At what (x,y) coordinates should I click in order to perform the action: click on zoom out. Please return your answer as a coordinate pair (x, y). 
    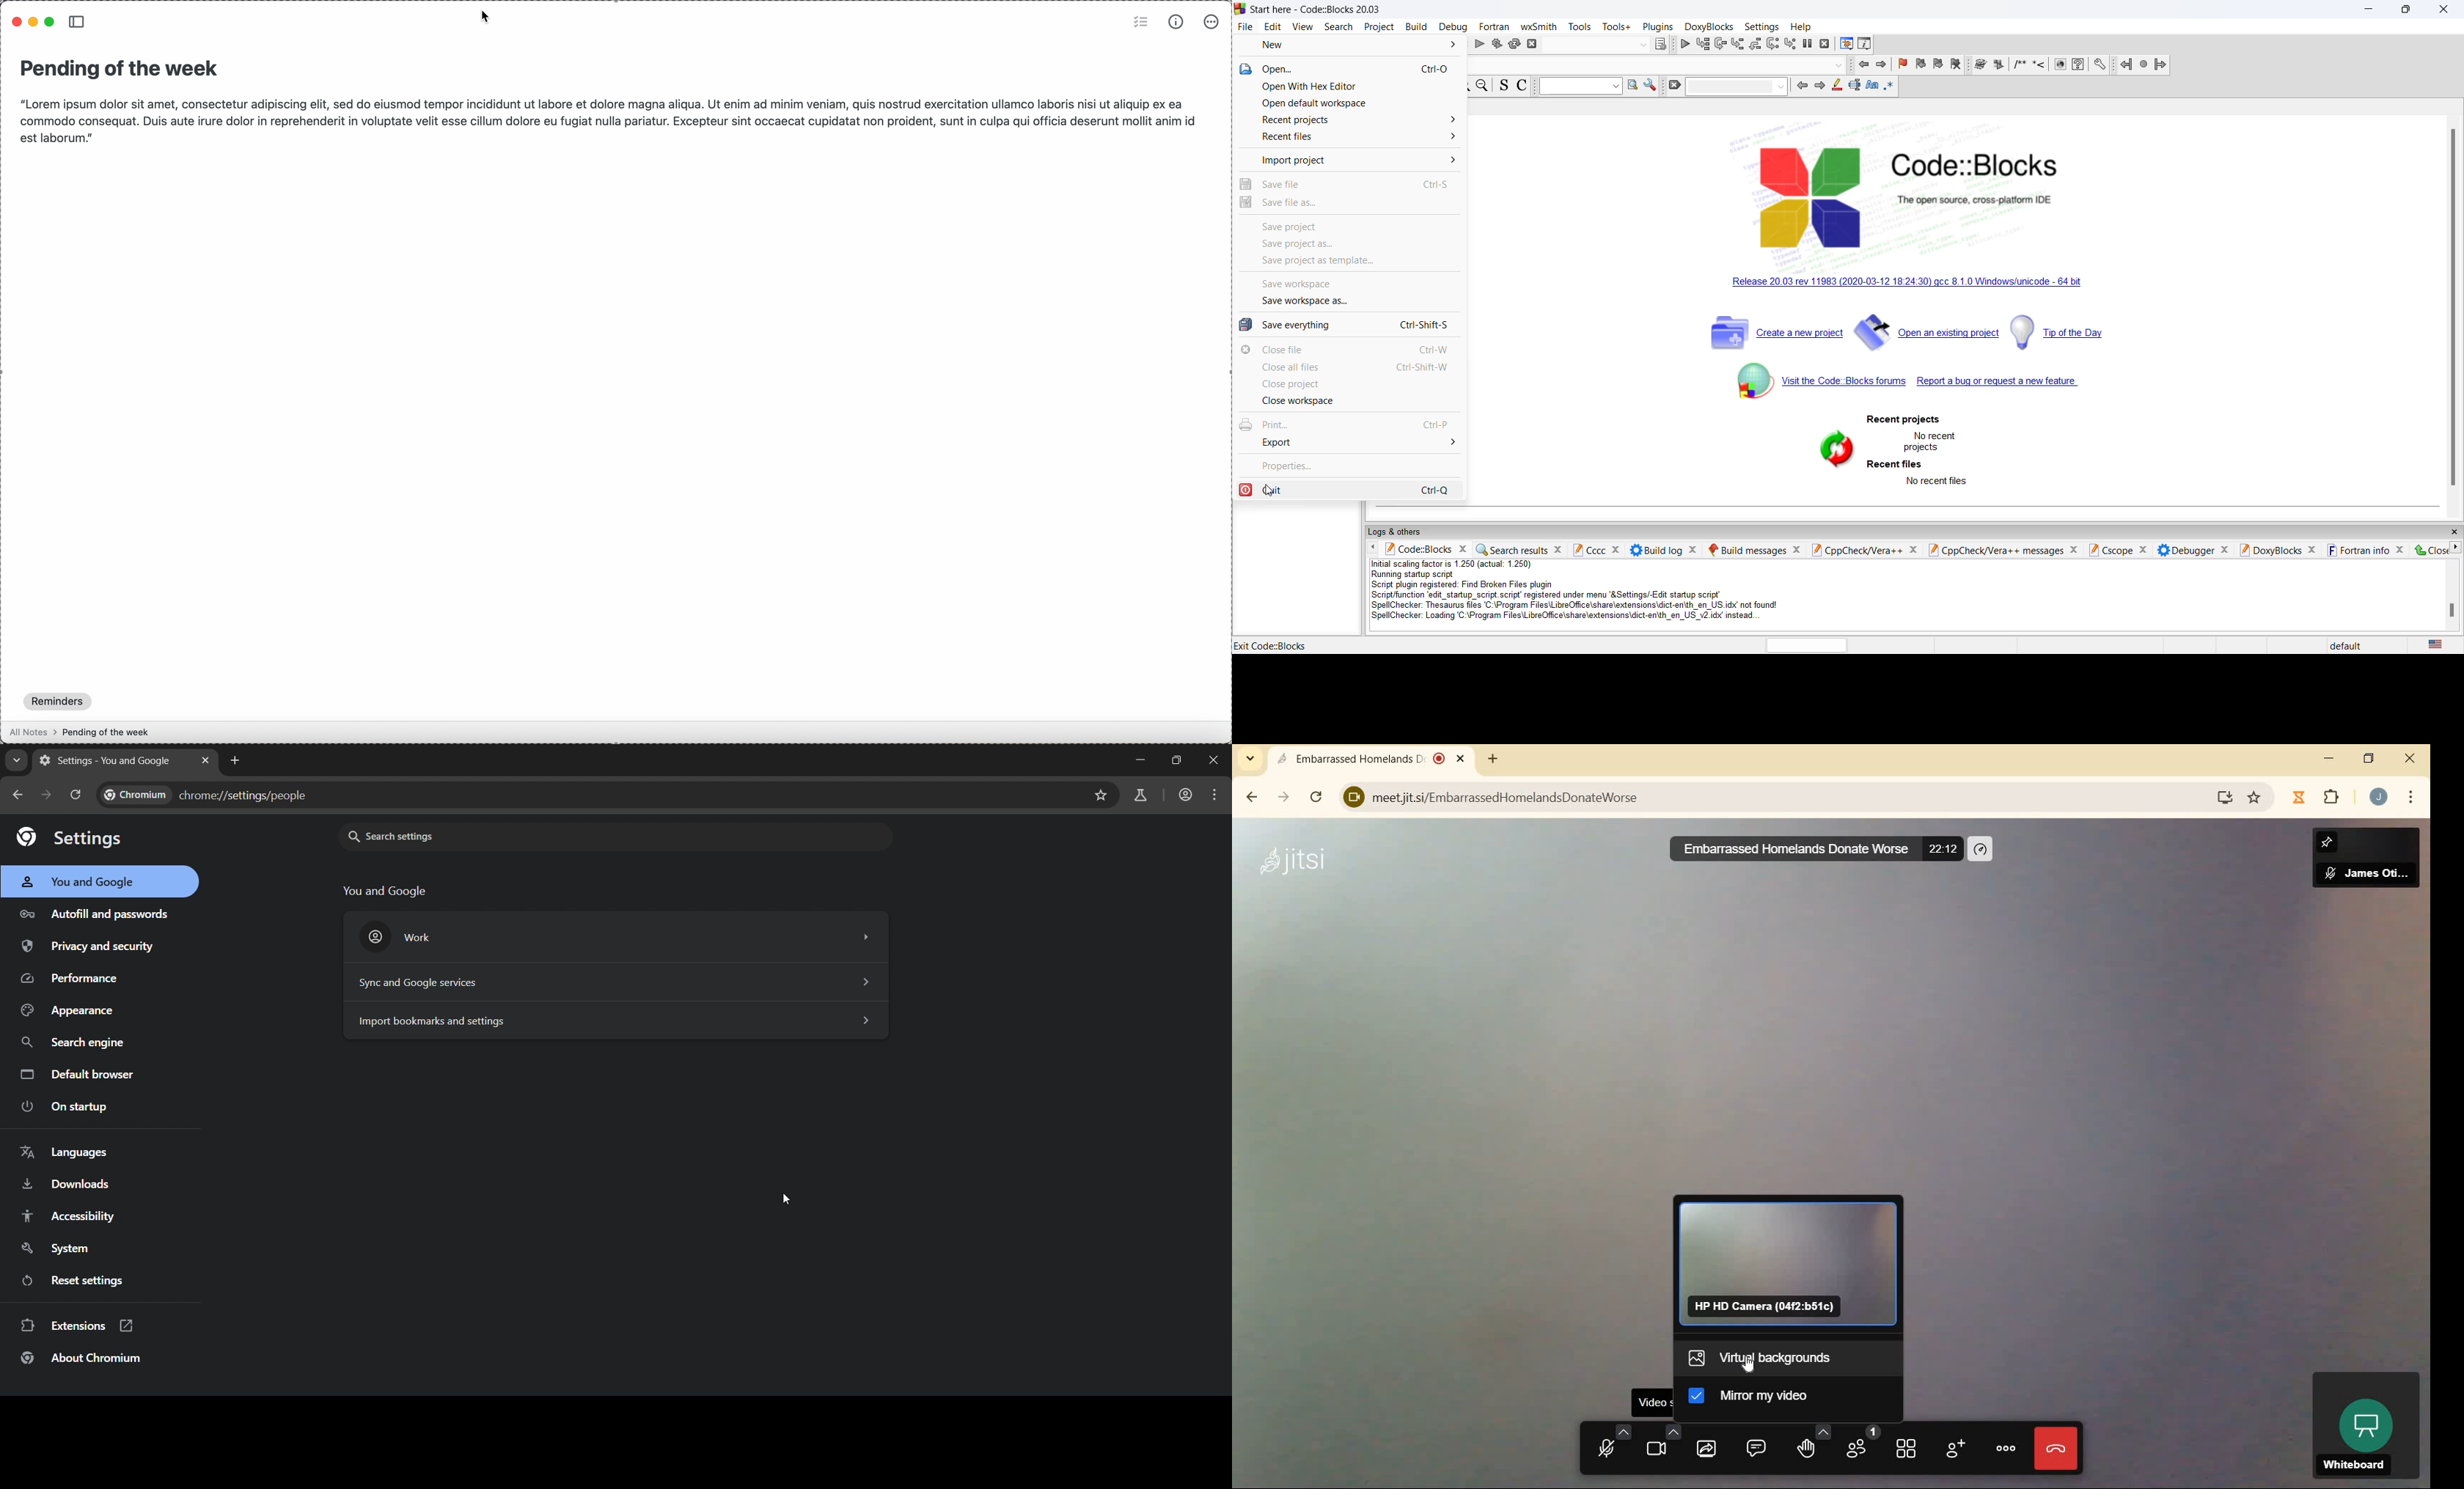
    Looking at the image, I should click on (1484, 87).